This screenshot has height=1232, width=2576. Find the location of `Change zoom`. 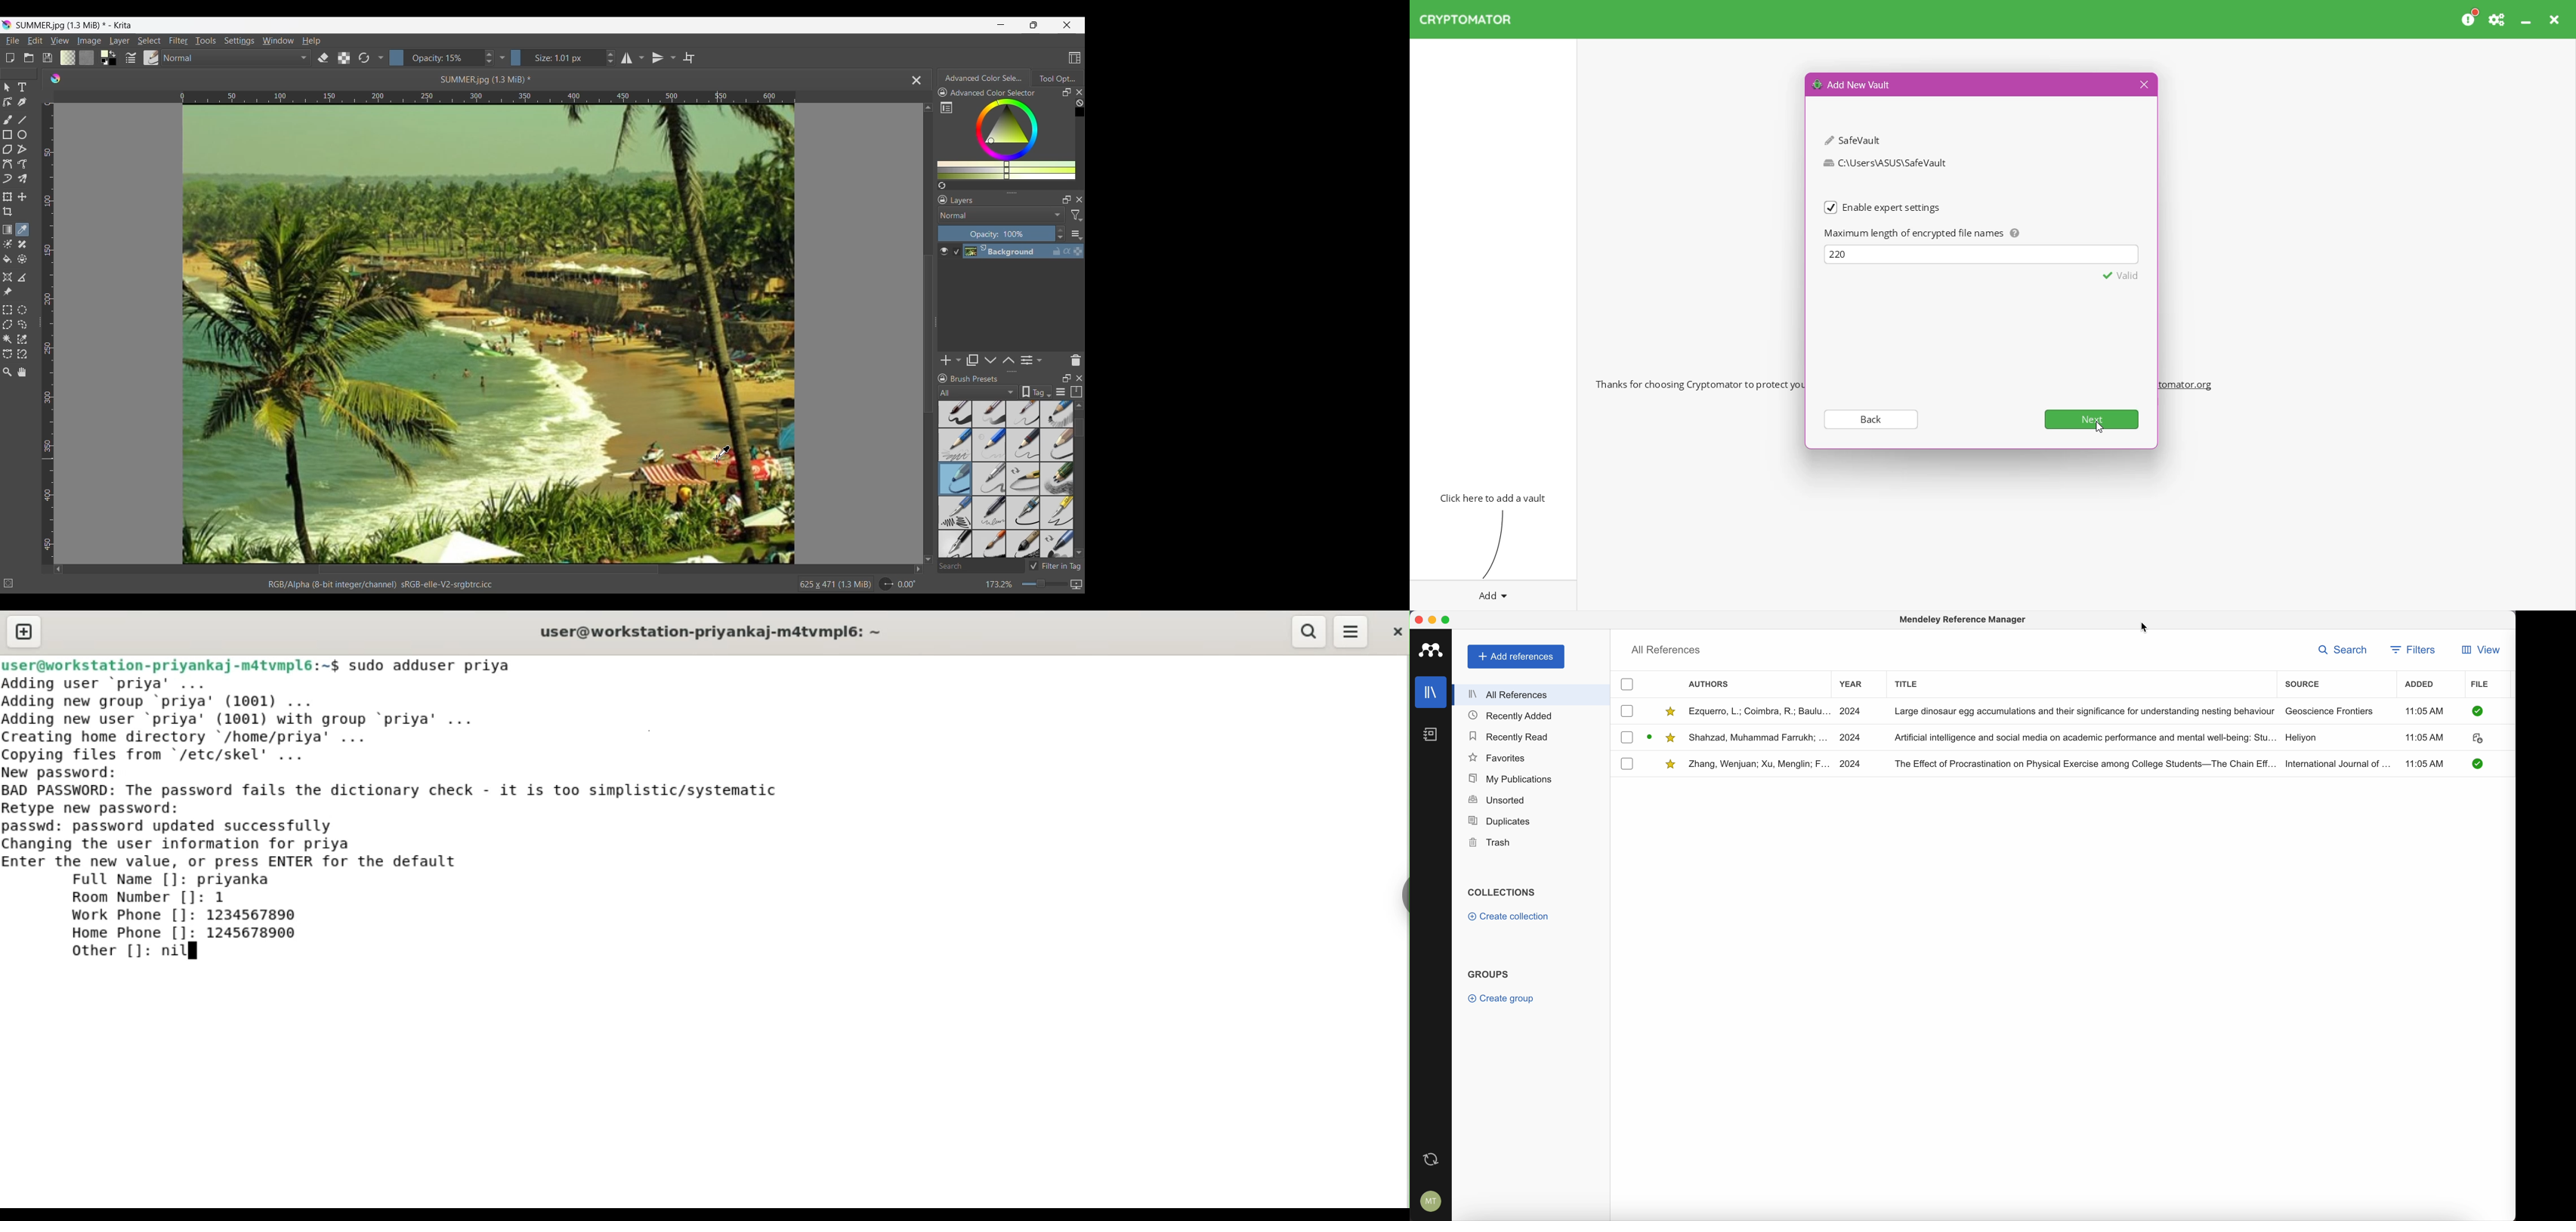

Change zoom is located at coordinates (1044, 584).